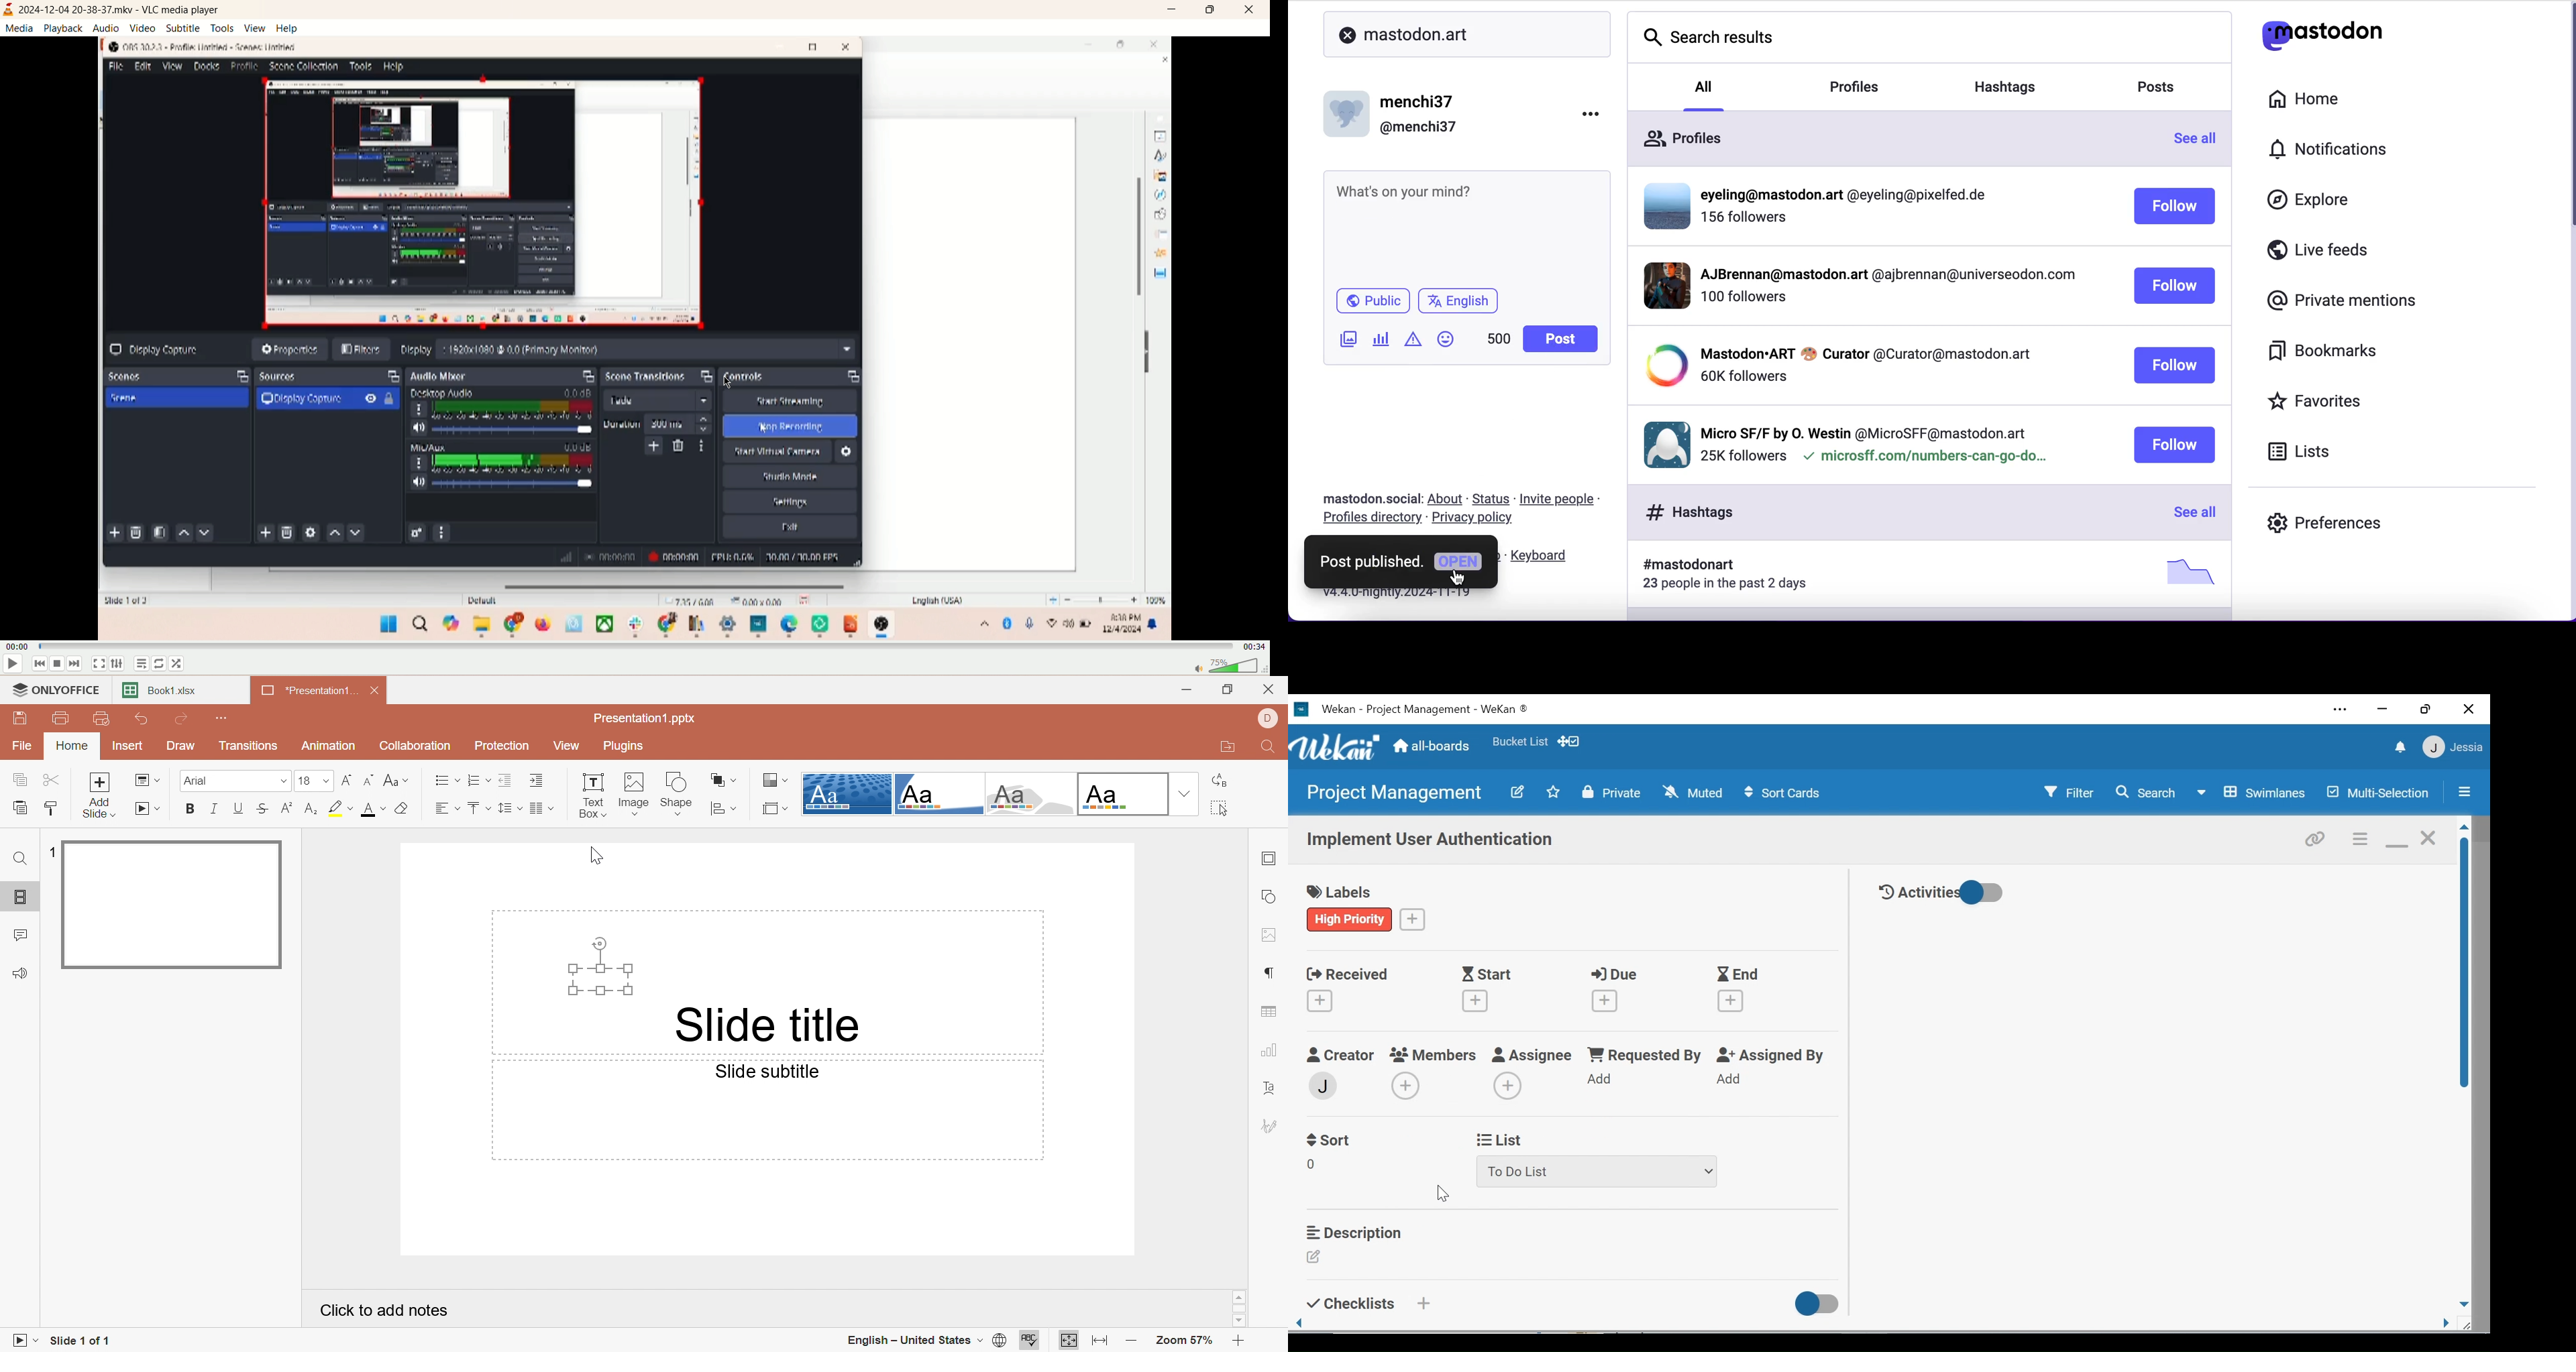  What do you see at coordinates (1030, 1340) in the screenshot?
I see `Spell checking` at bounding box center [1030, 1340].